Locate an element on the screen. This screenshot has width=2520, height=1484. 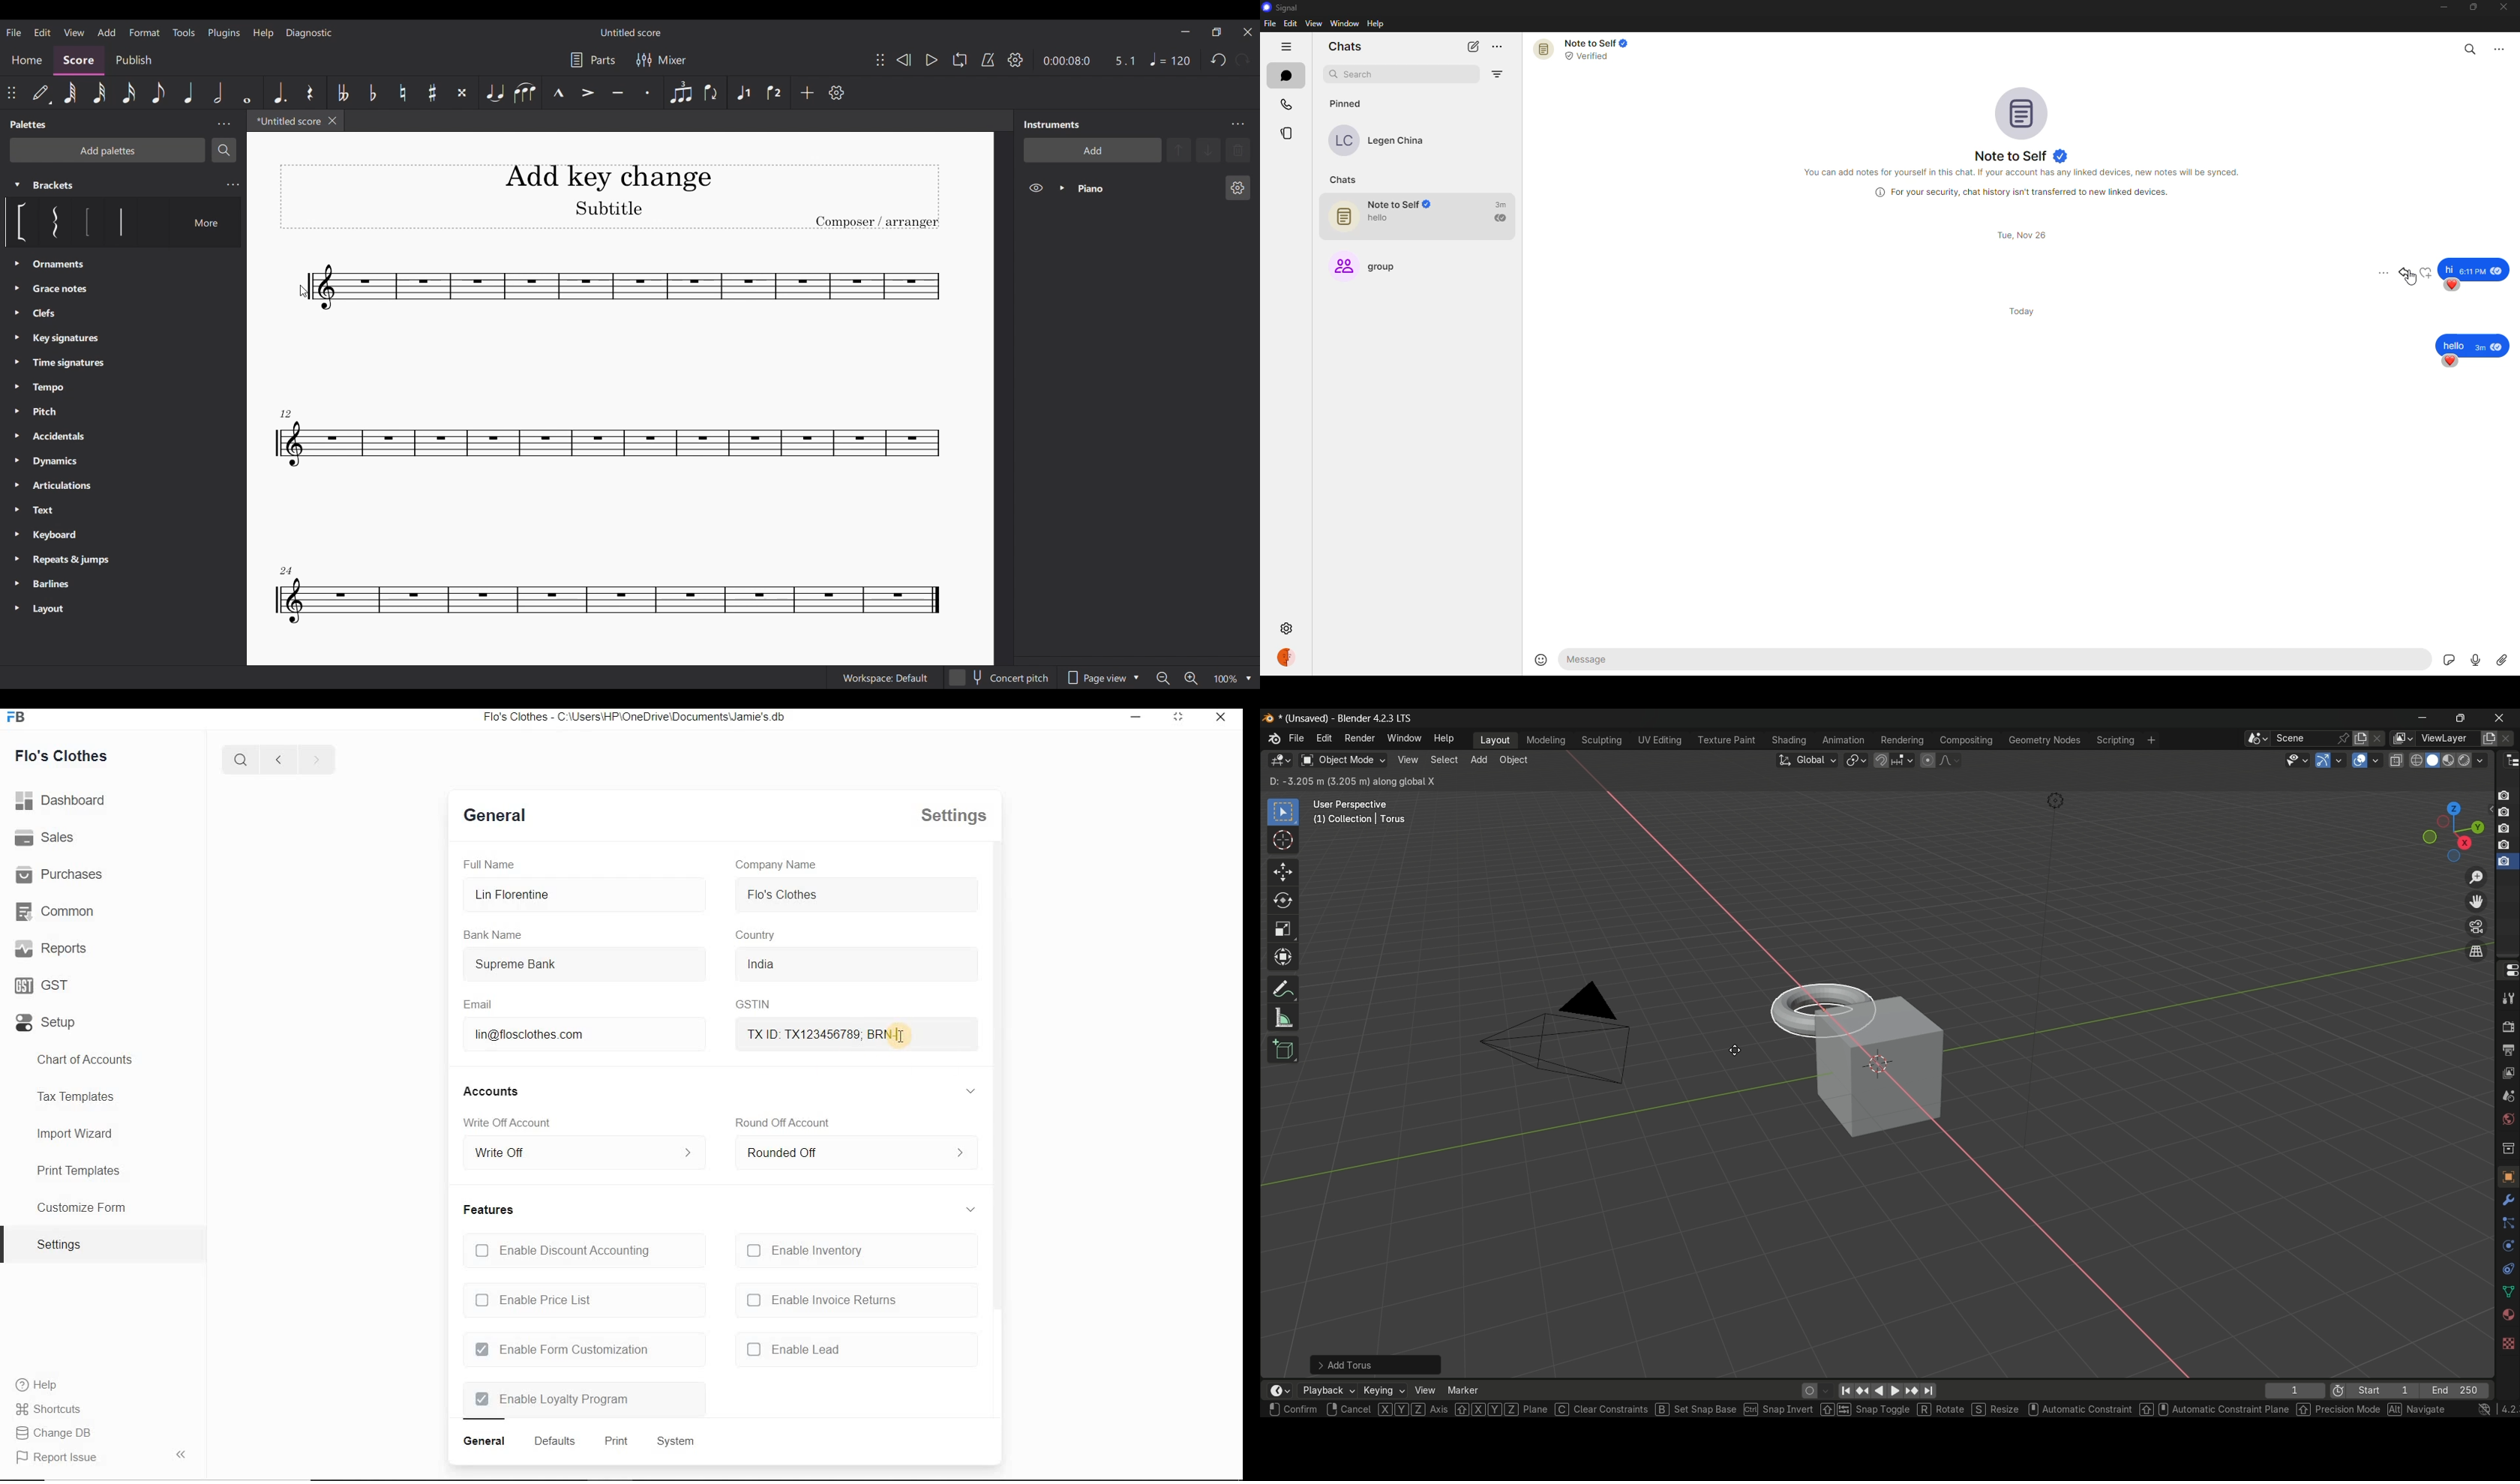
country is located at coordinates (758, 936).